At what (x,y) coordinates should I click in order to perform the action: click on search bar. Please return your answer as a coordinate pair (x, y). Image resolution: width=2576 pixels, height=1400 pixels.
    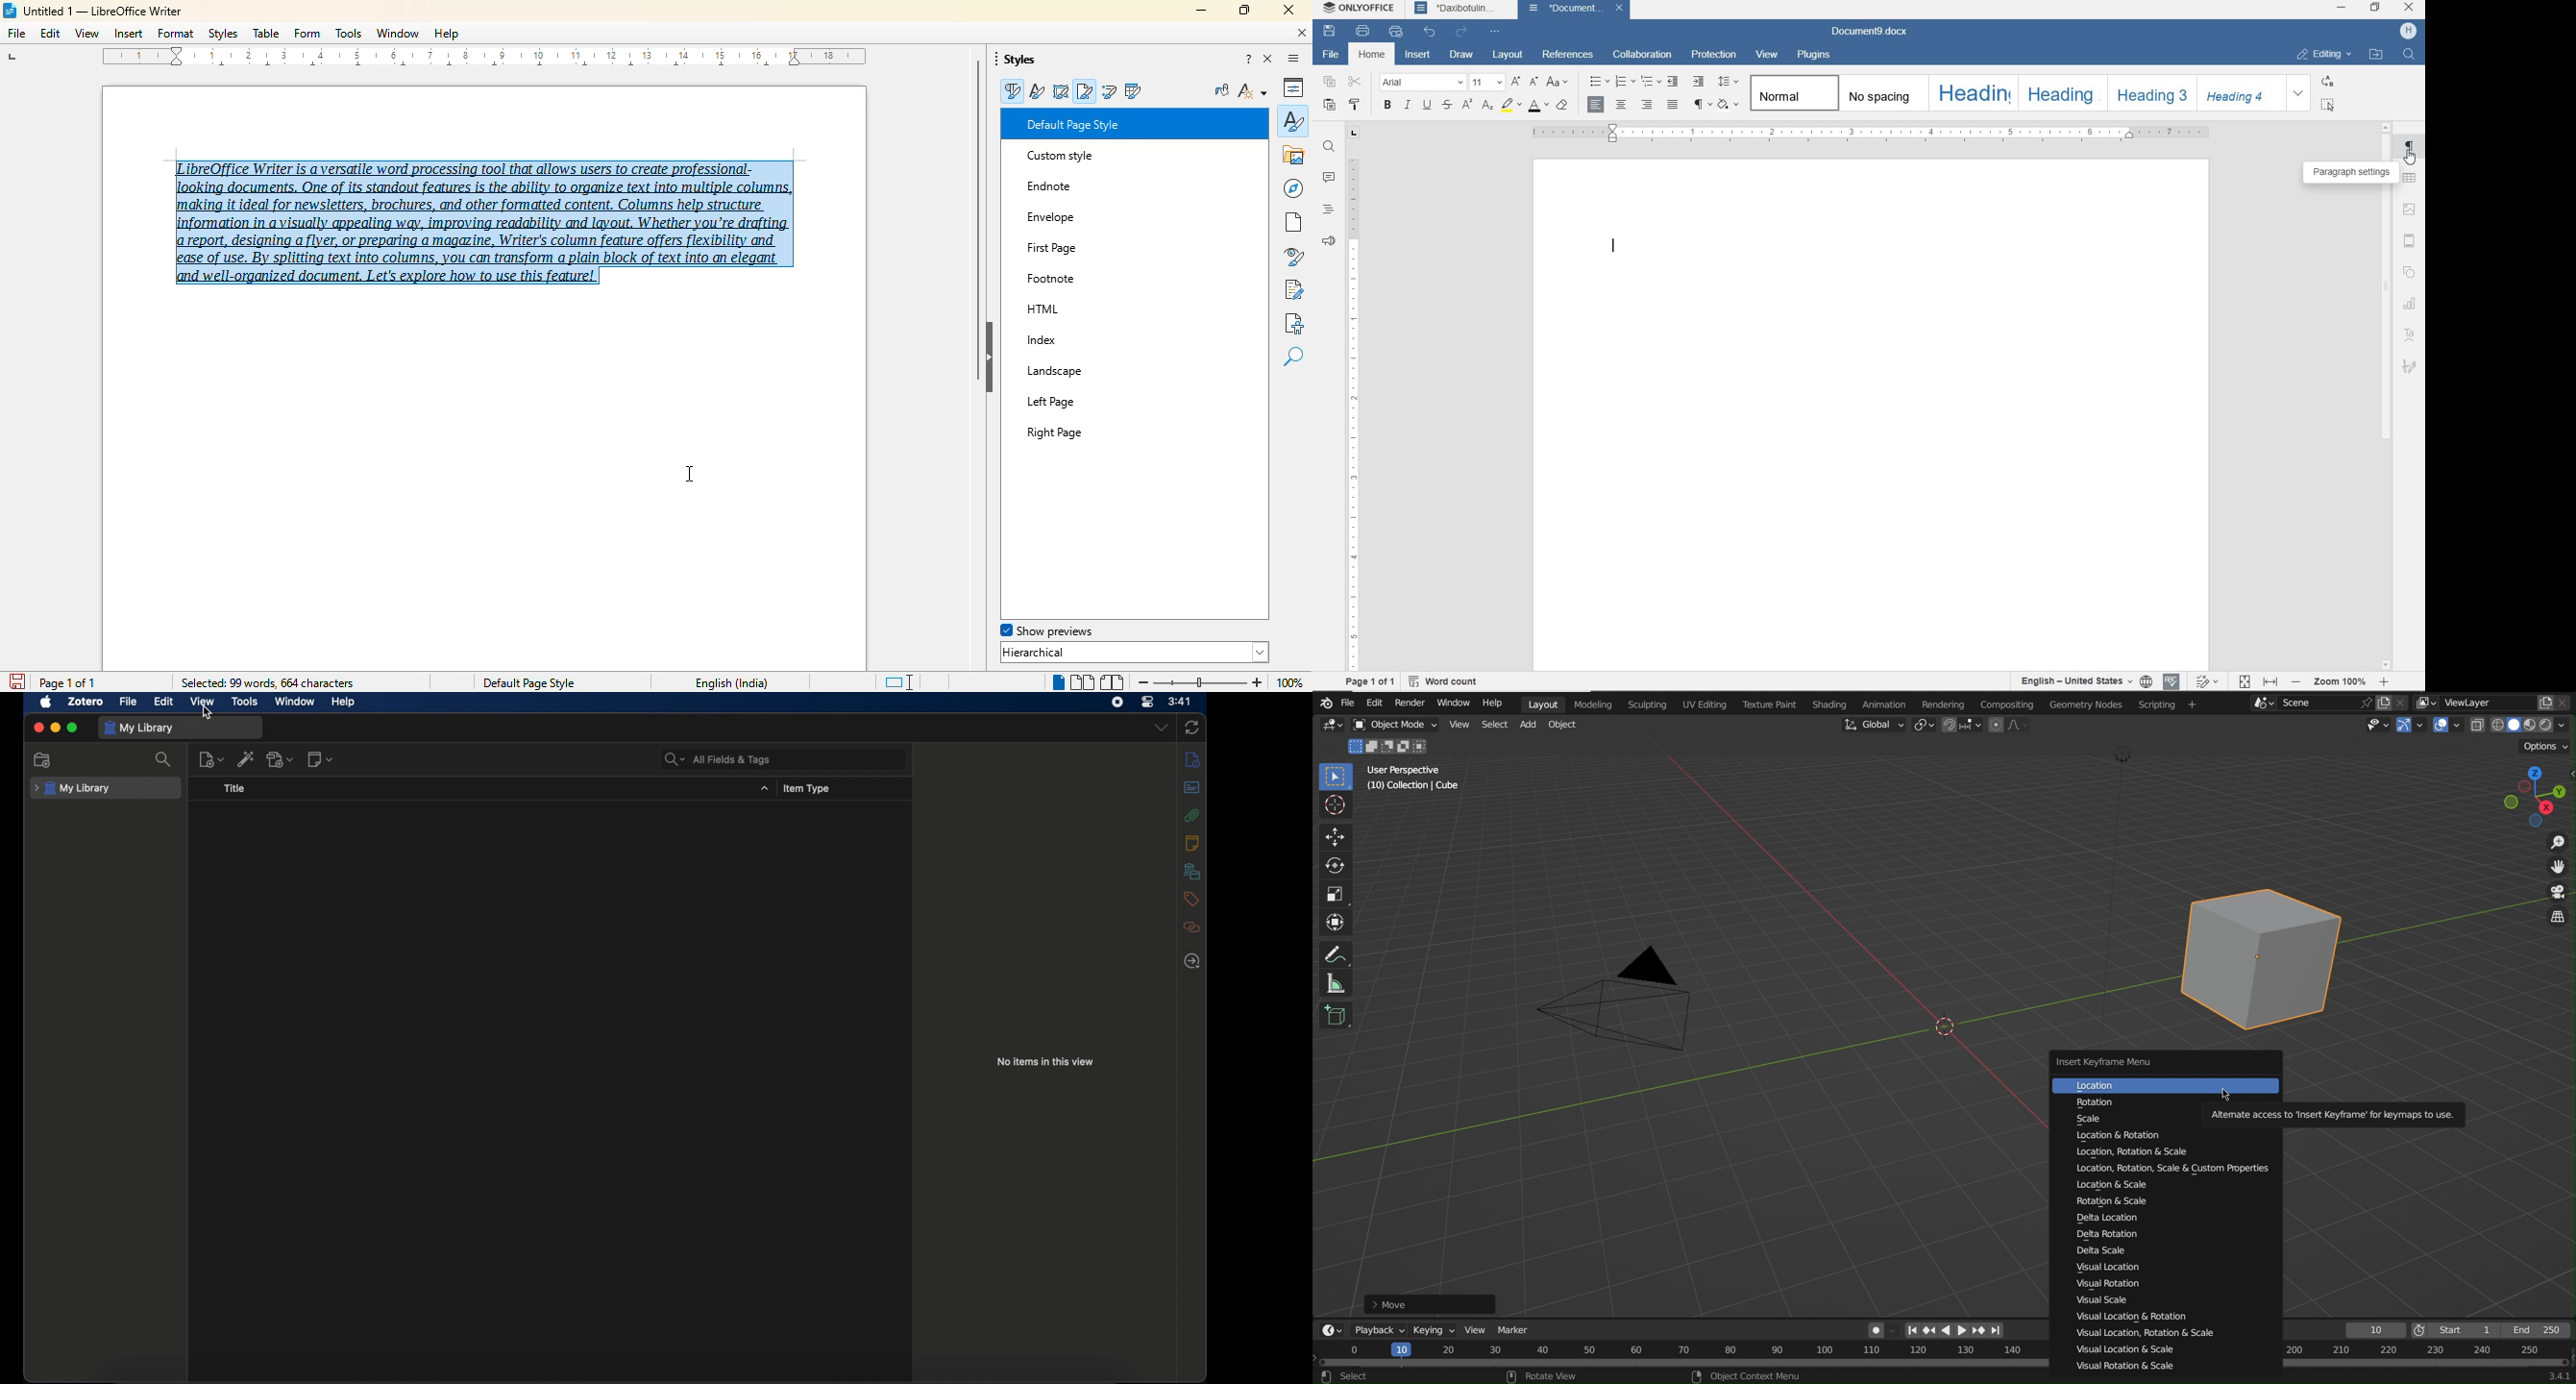
    Looking at the image, I should click on (718, 760).